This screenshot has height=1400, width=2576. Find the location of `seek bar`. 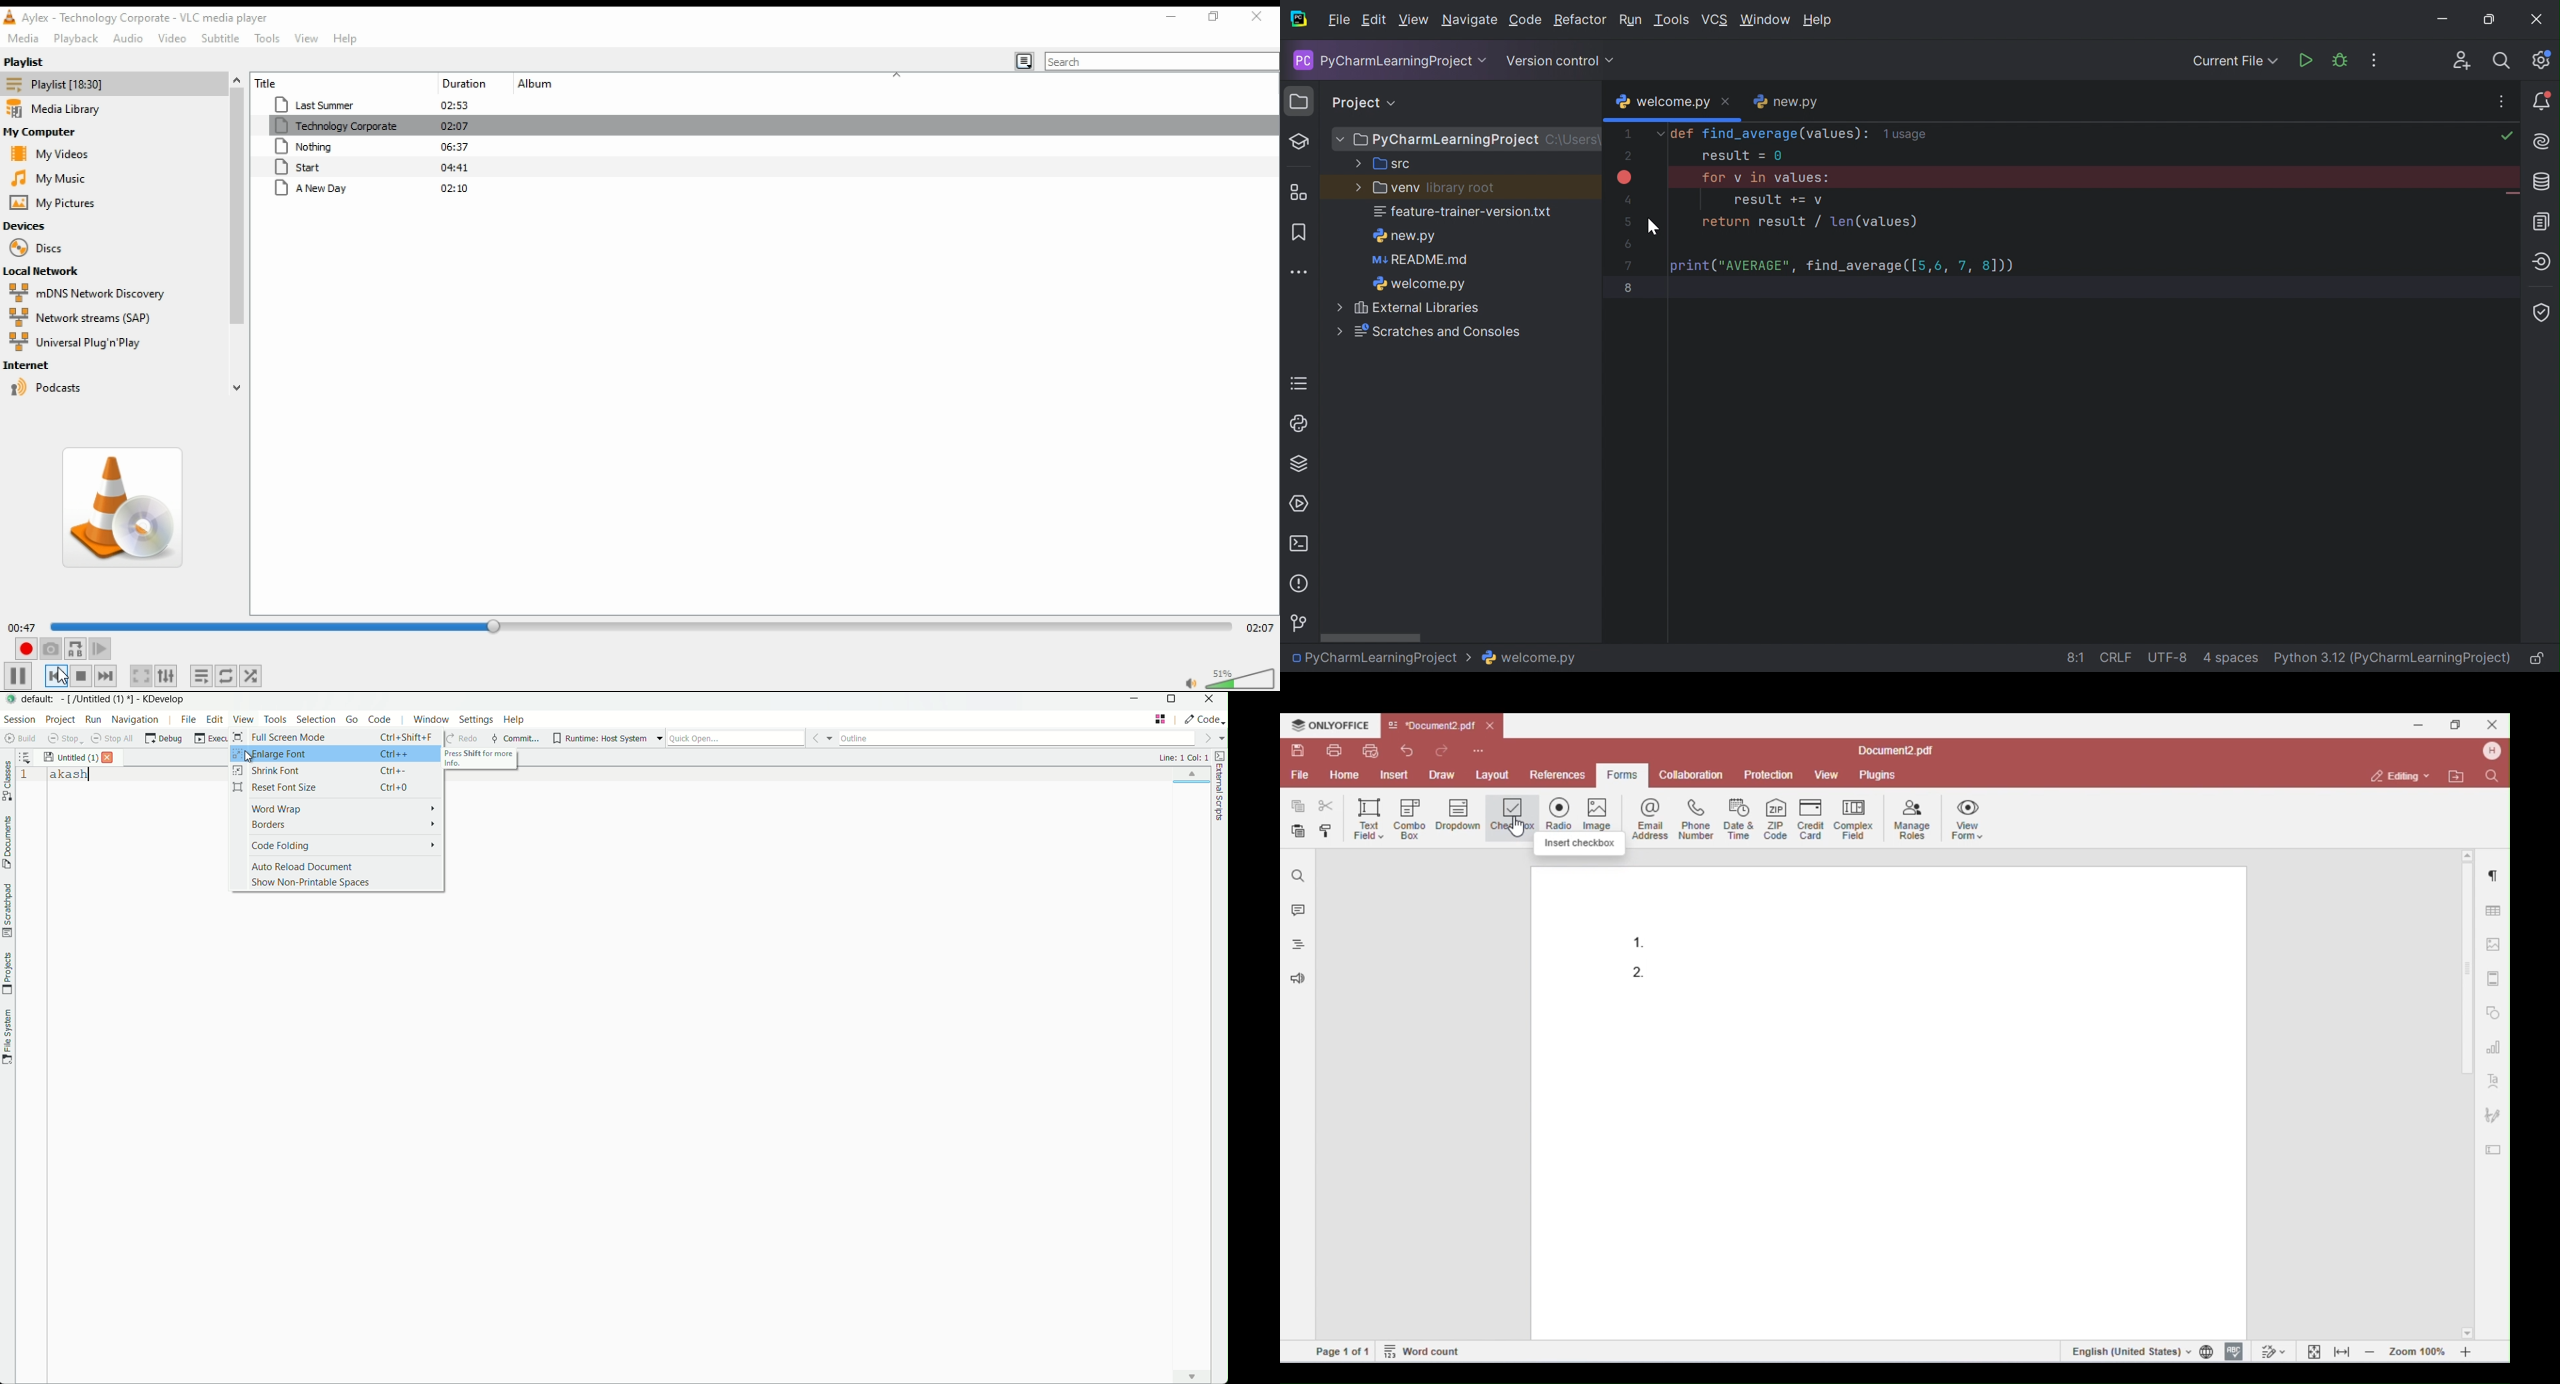

seek bar is located at coordinates (640, 626).